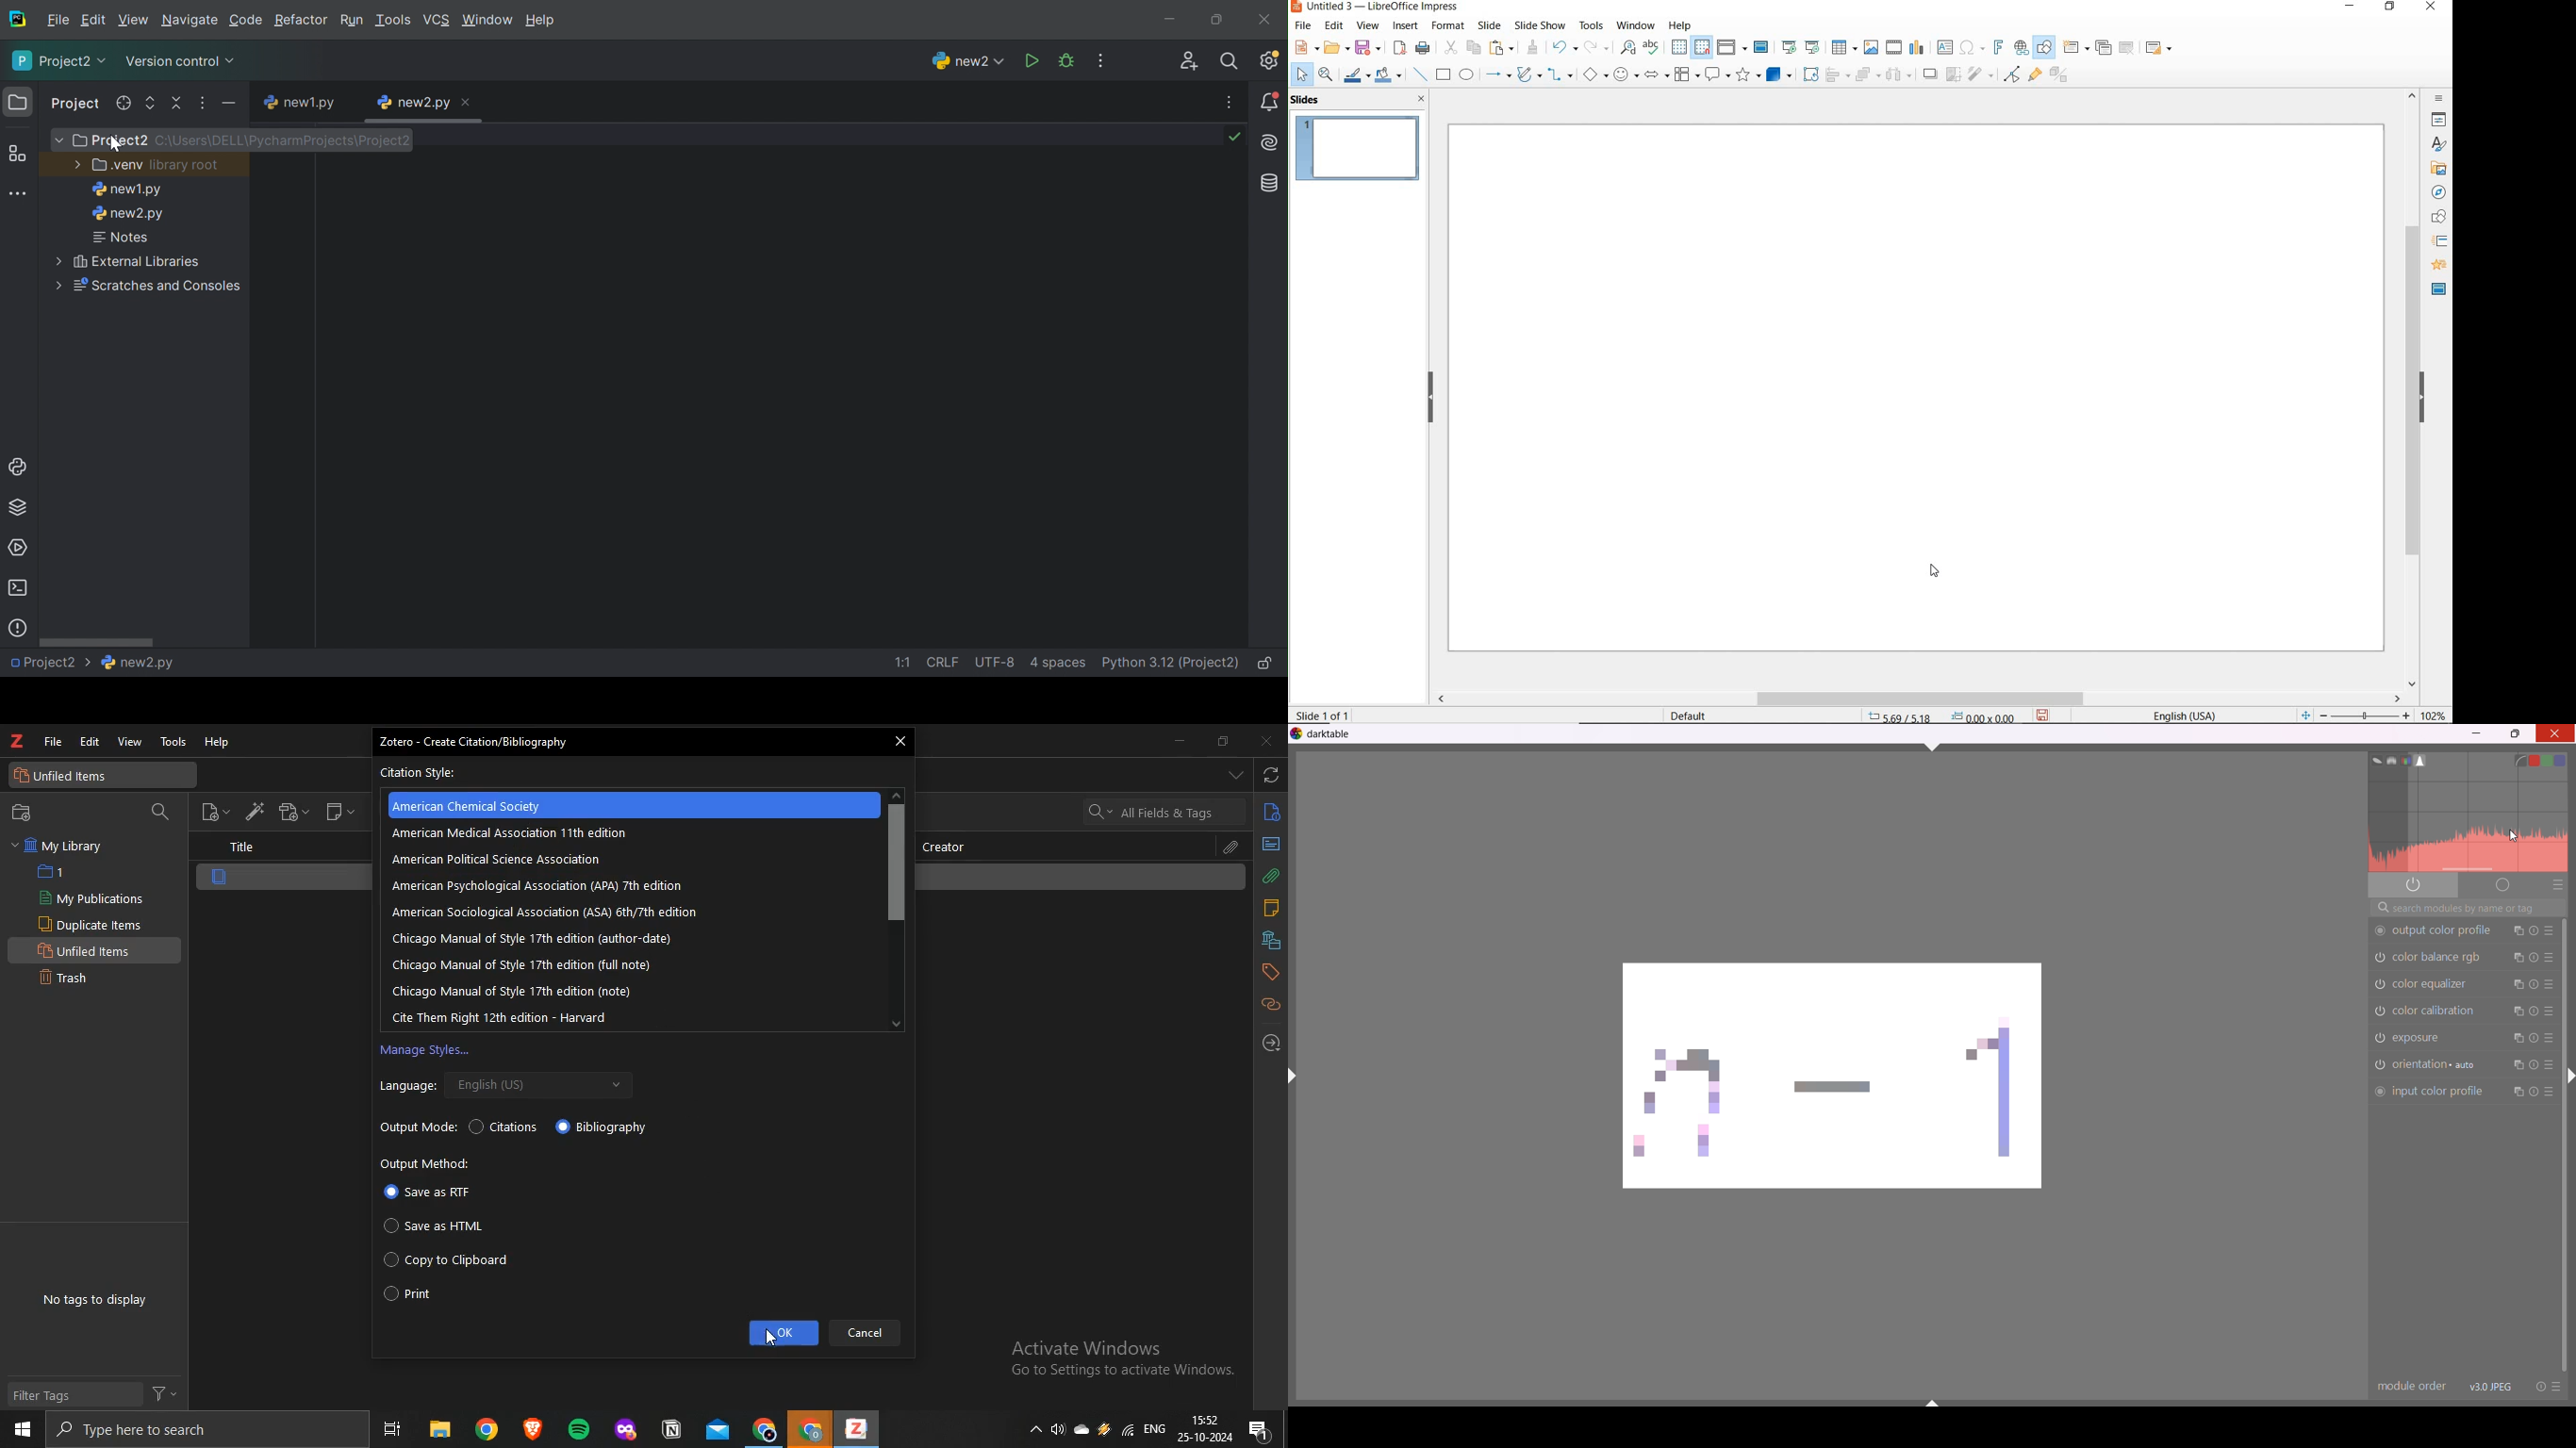 This screenshot has width=2576, height=1456. I want to click on Updates available. IDE and Project Settings., so click(1271, 60).